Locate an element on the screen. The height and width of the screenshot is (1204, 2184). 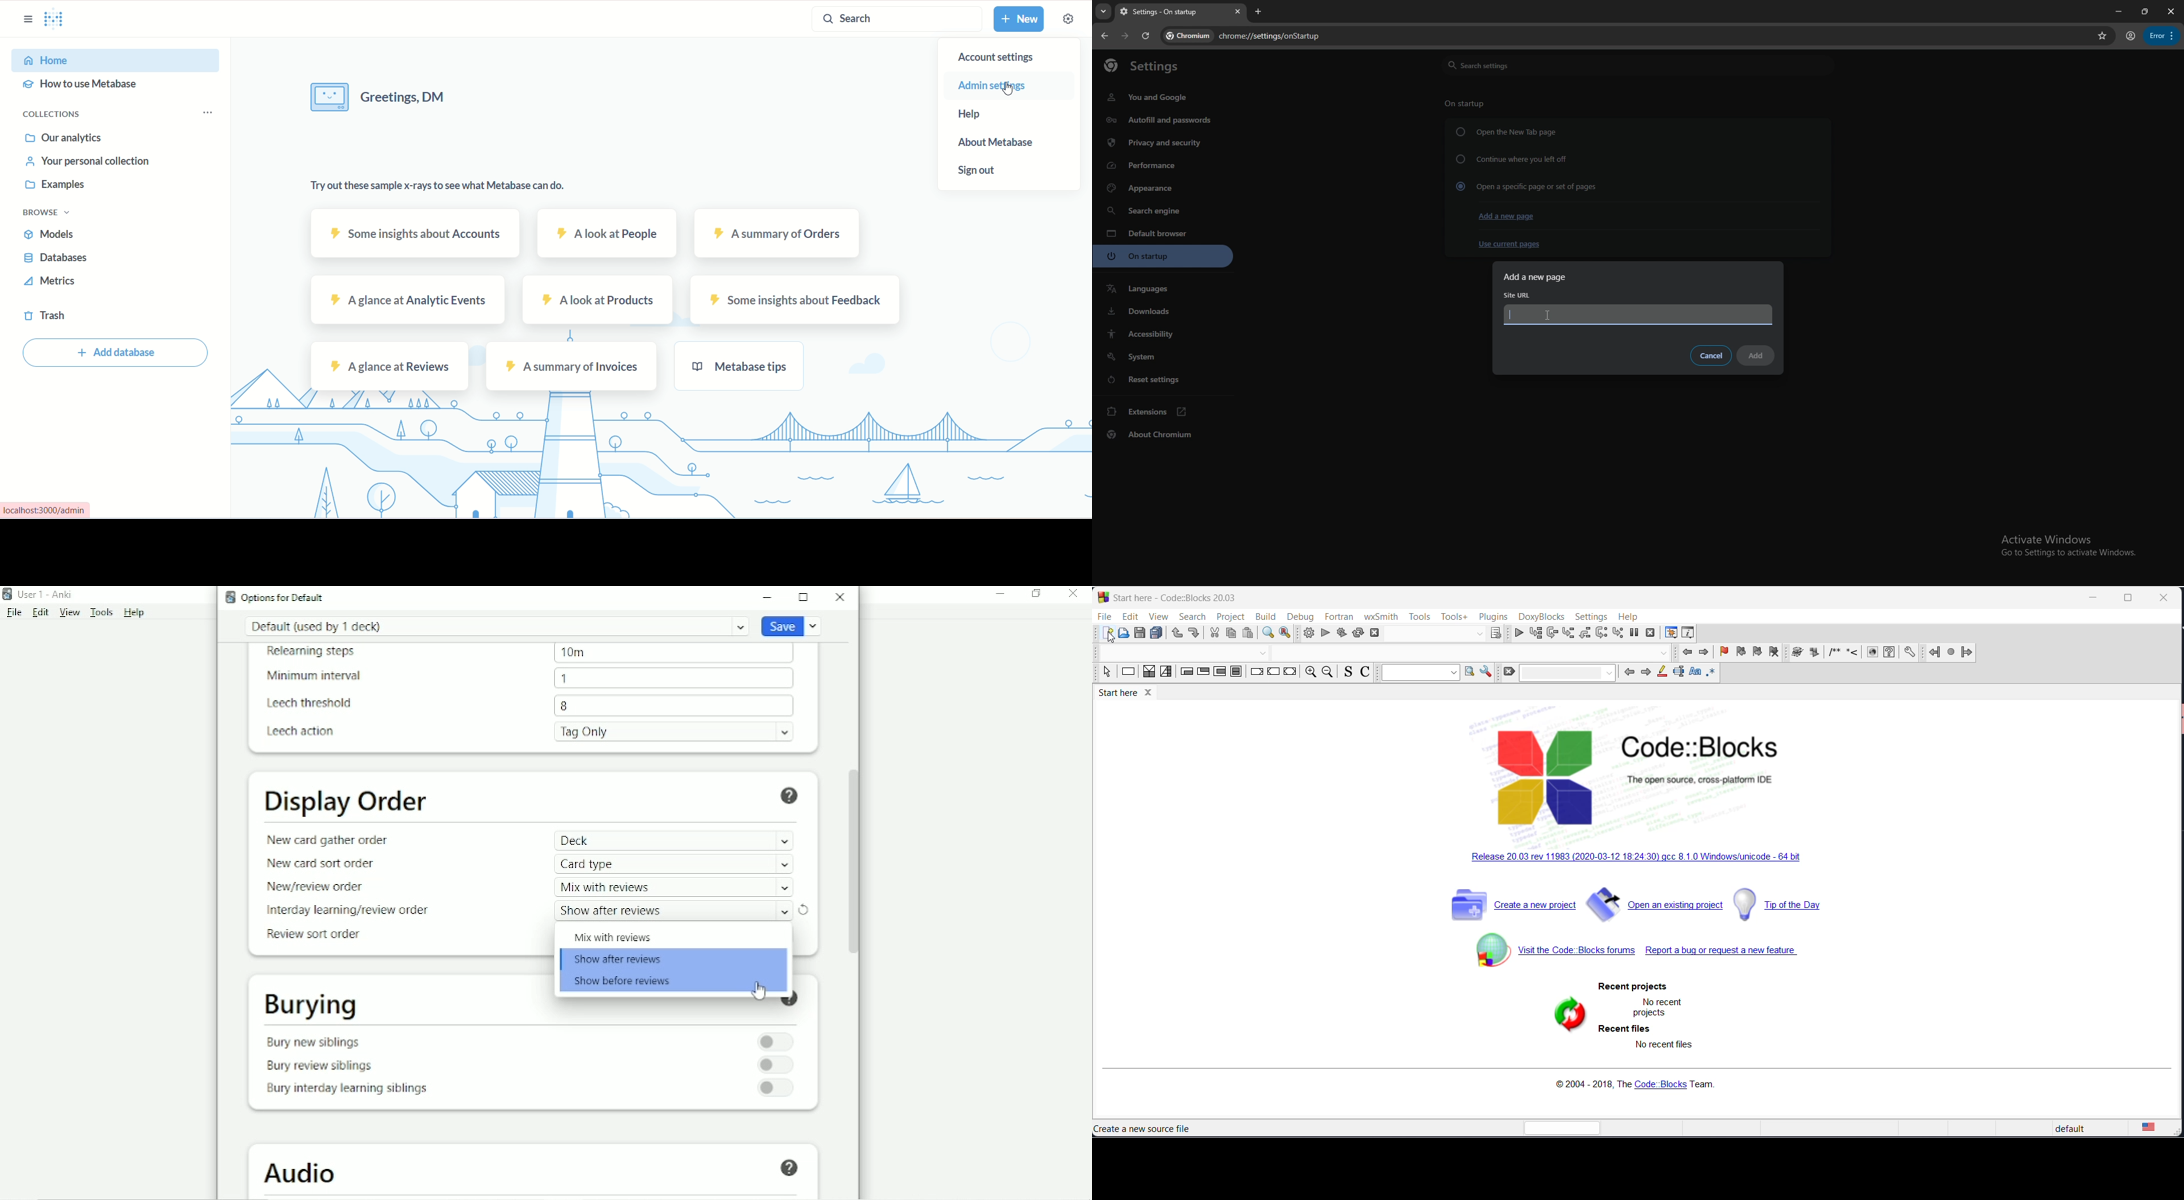
Review sort order is located at coordinates (313, 934).